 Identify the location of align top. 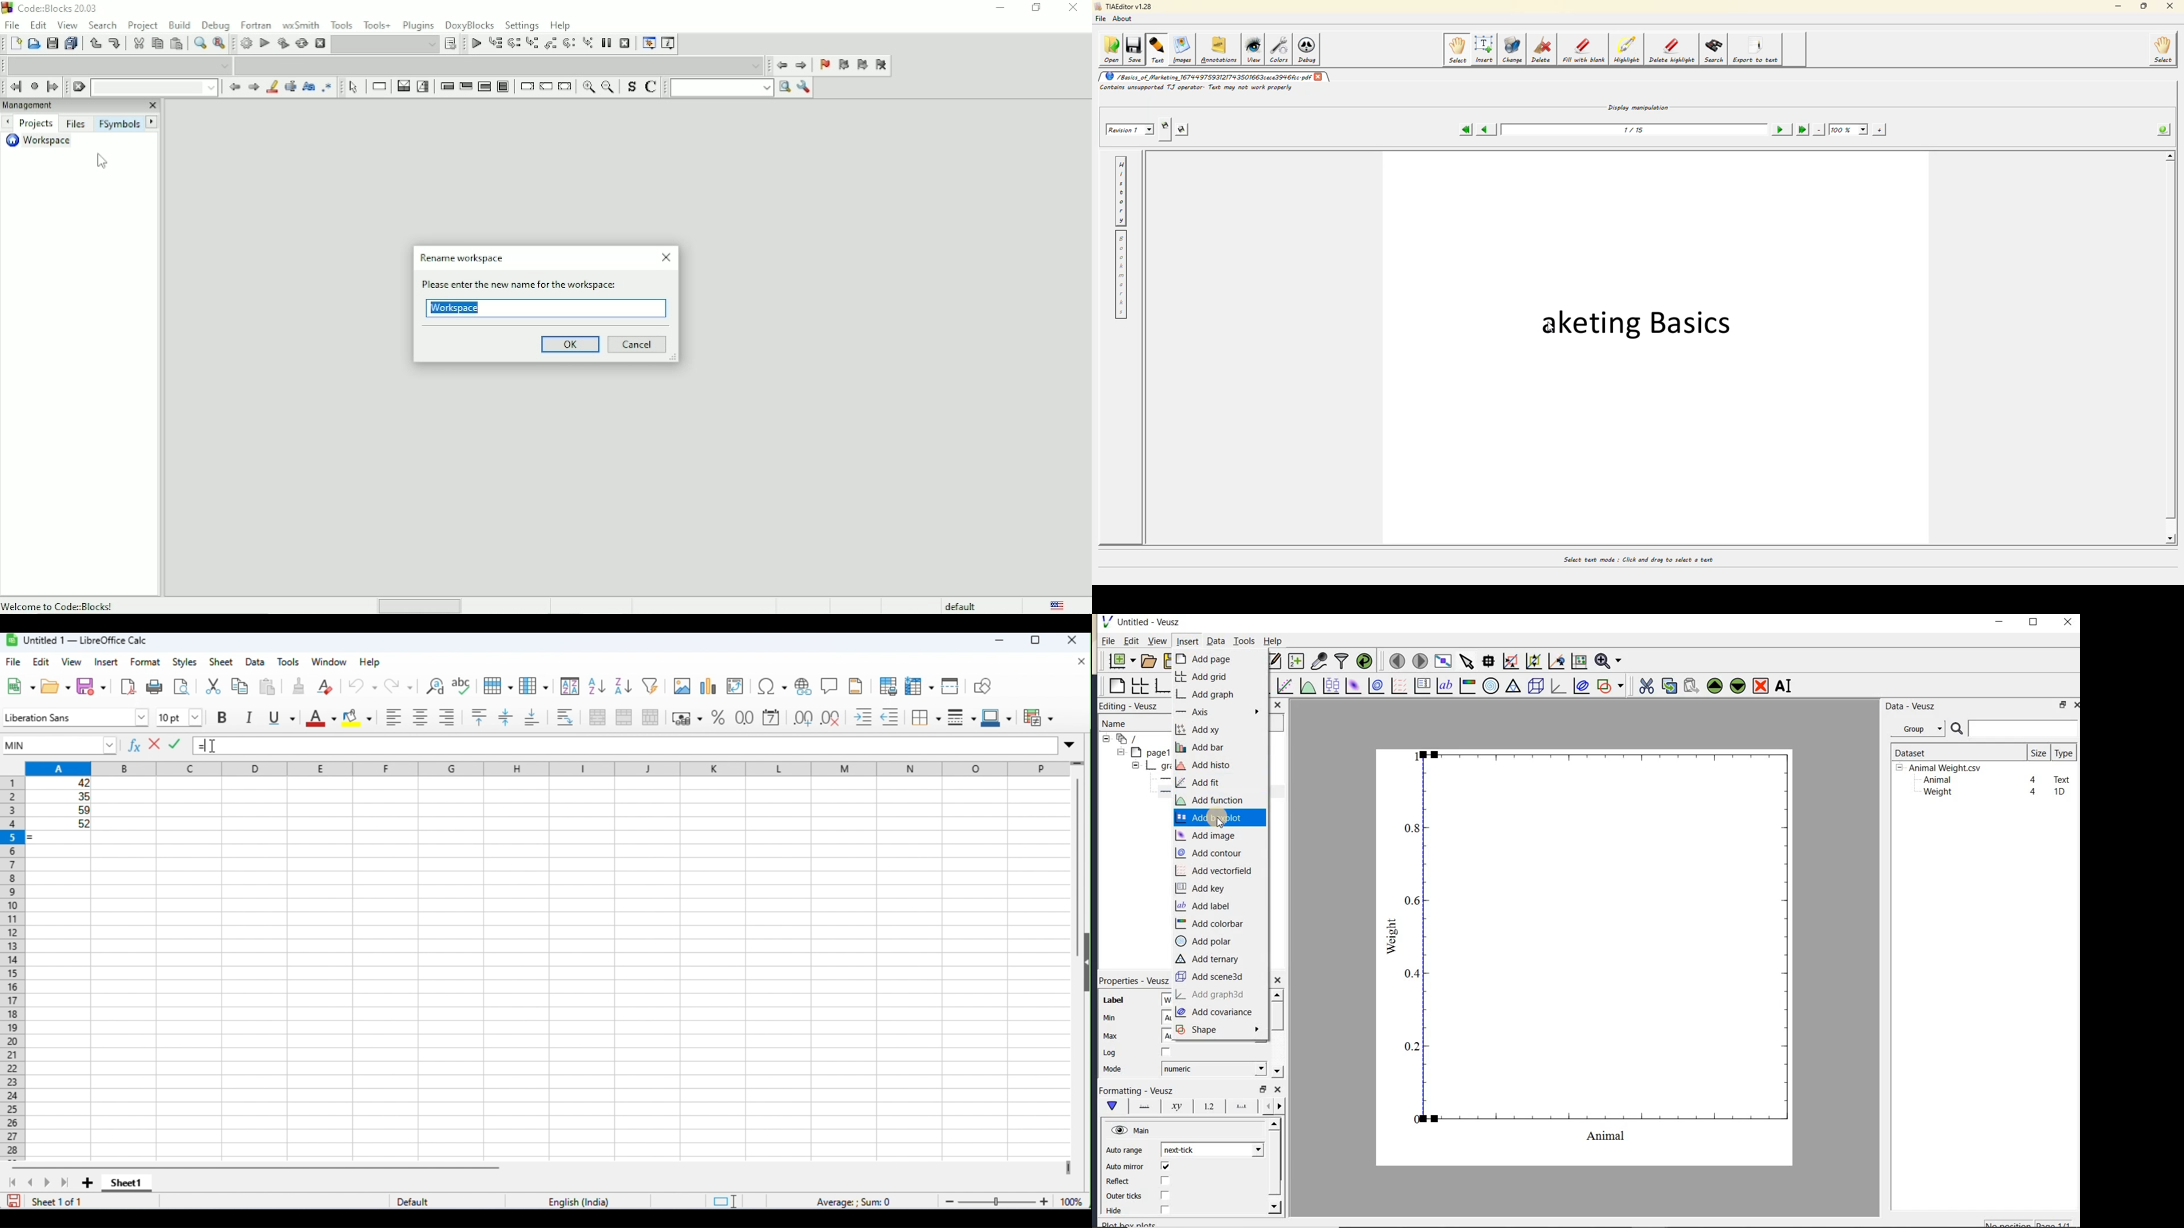
(481, 717).